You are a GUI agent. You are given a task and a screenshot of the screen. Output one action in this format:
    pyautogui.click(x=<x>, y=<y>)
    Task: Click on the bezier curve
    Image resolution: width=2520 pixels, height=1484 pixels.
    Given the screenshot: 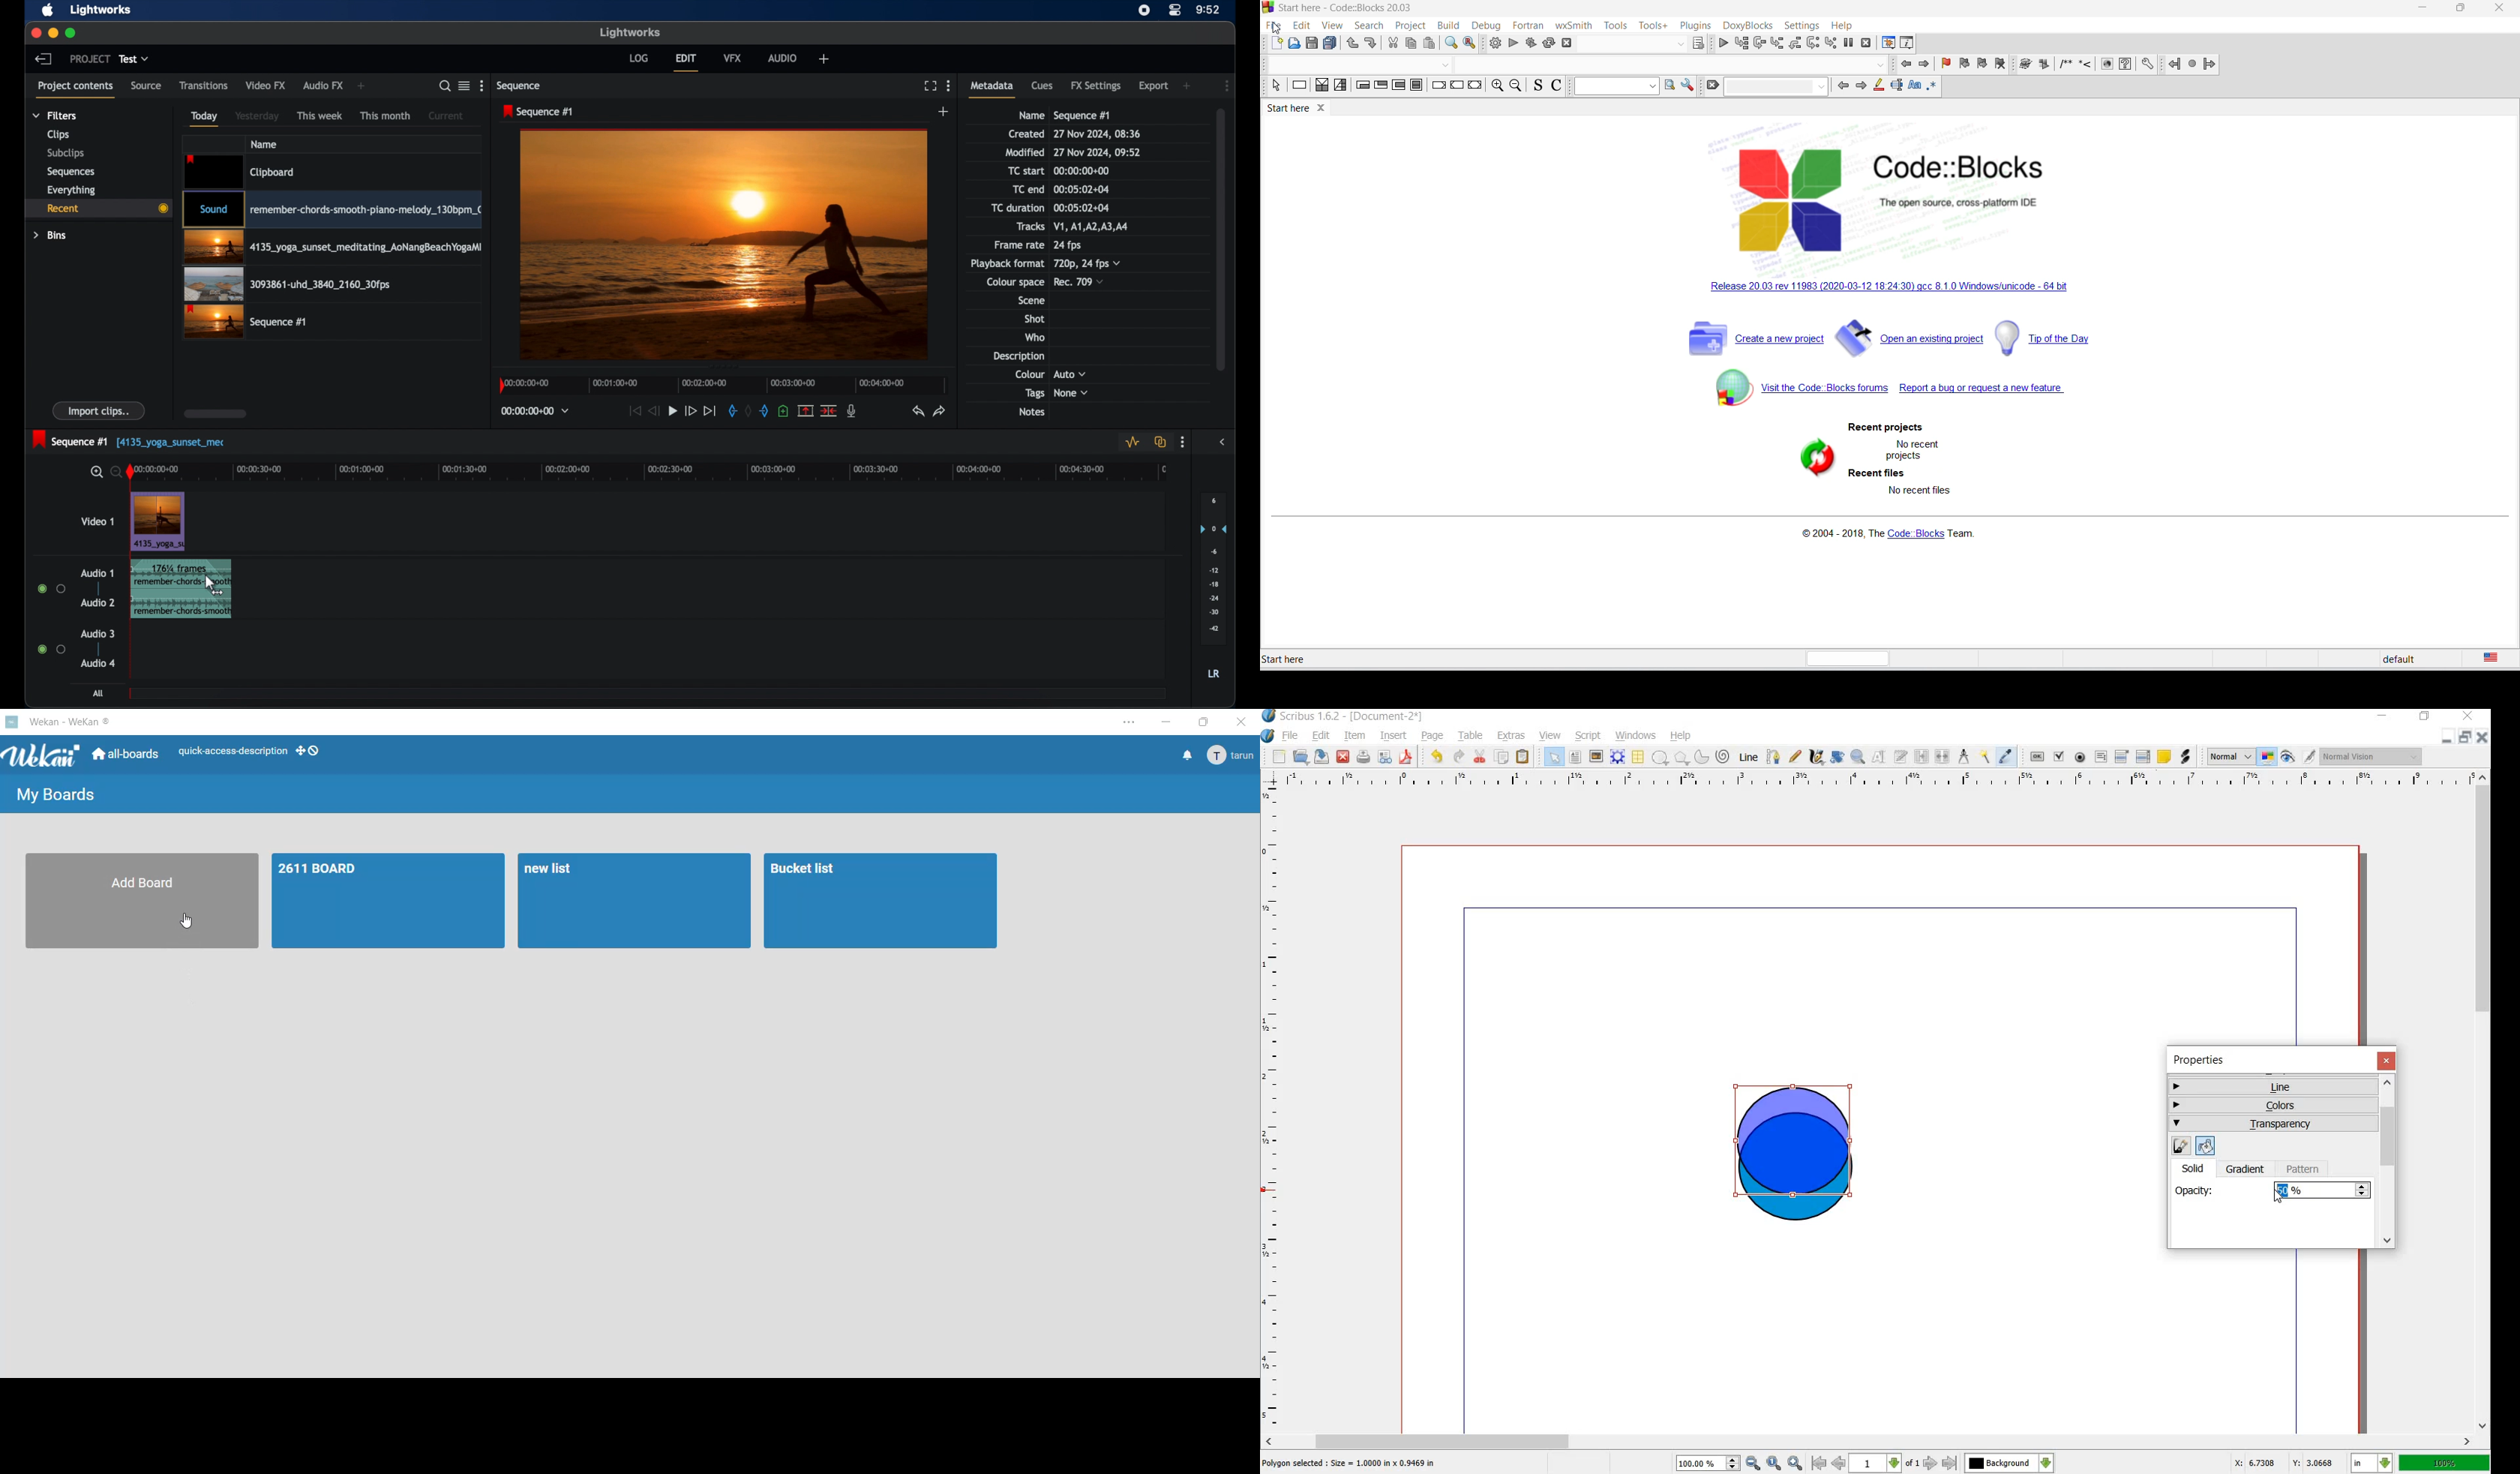 What is the action you would take?
    pyautogui.click(x=1774, y=757)
    